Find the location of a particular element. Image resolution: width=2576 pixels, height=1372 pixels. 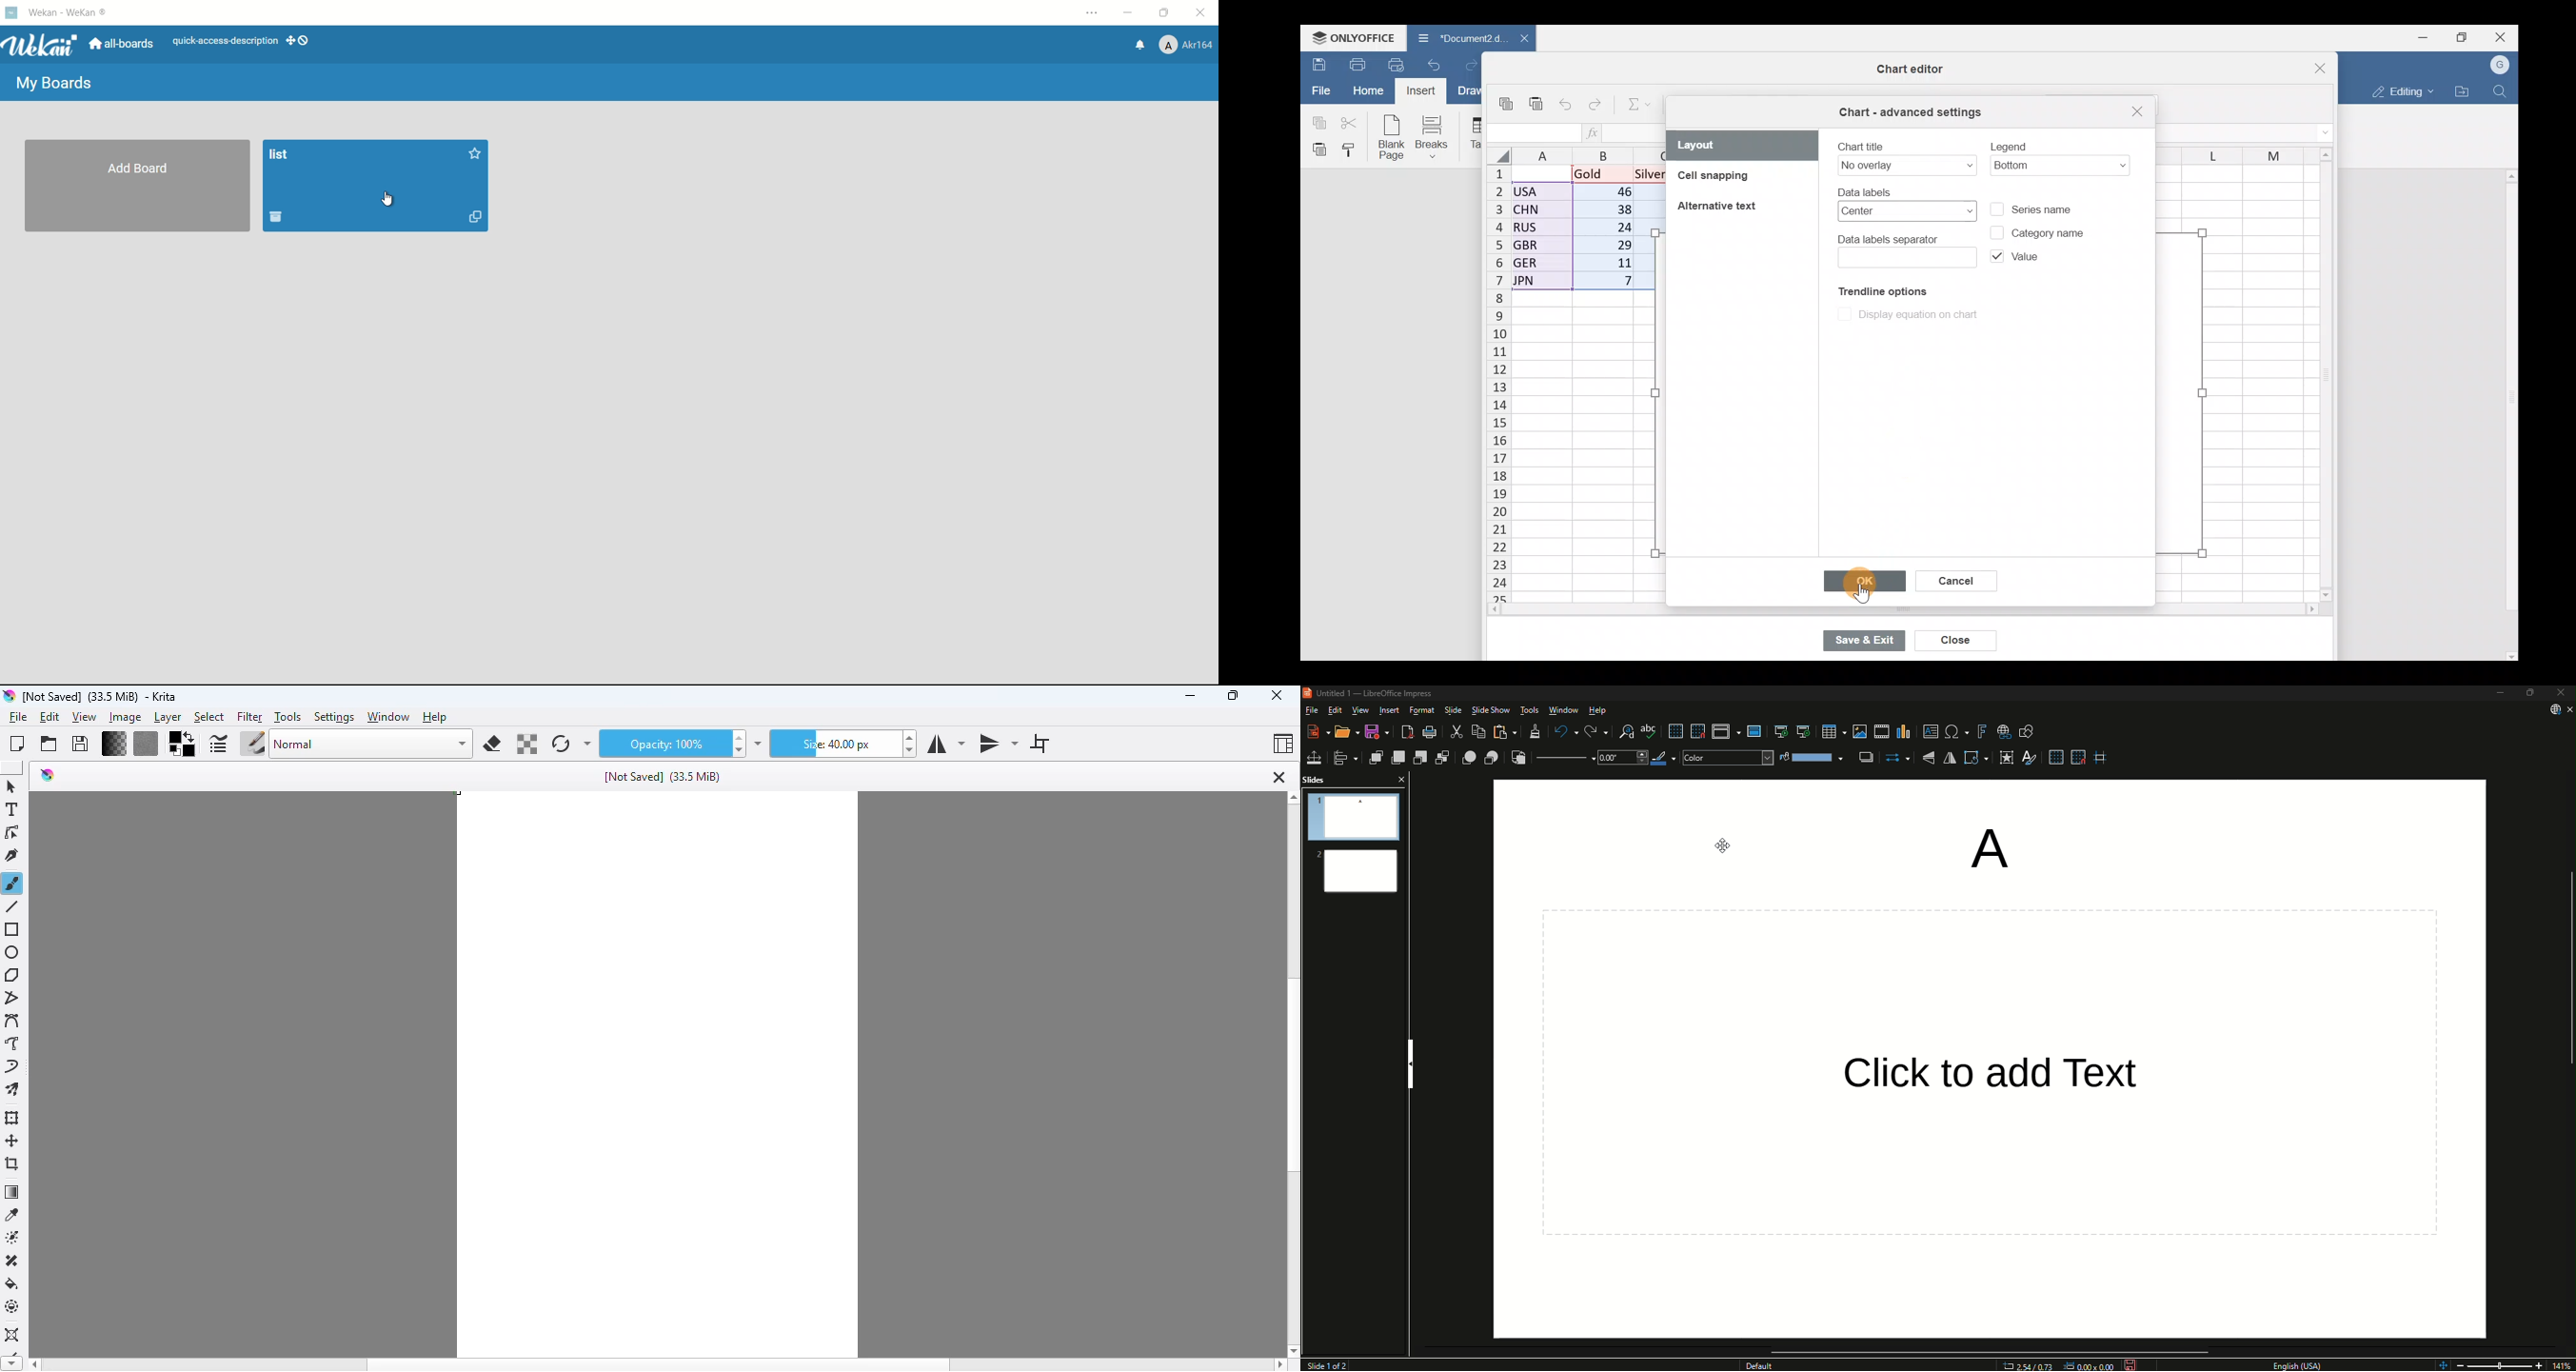

Helplines While Moving is located at coordinates (2105, 758).